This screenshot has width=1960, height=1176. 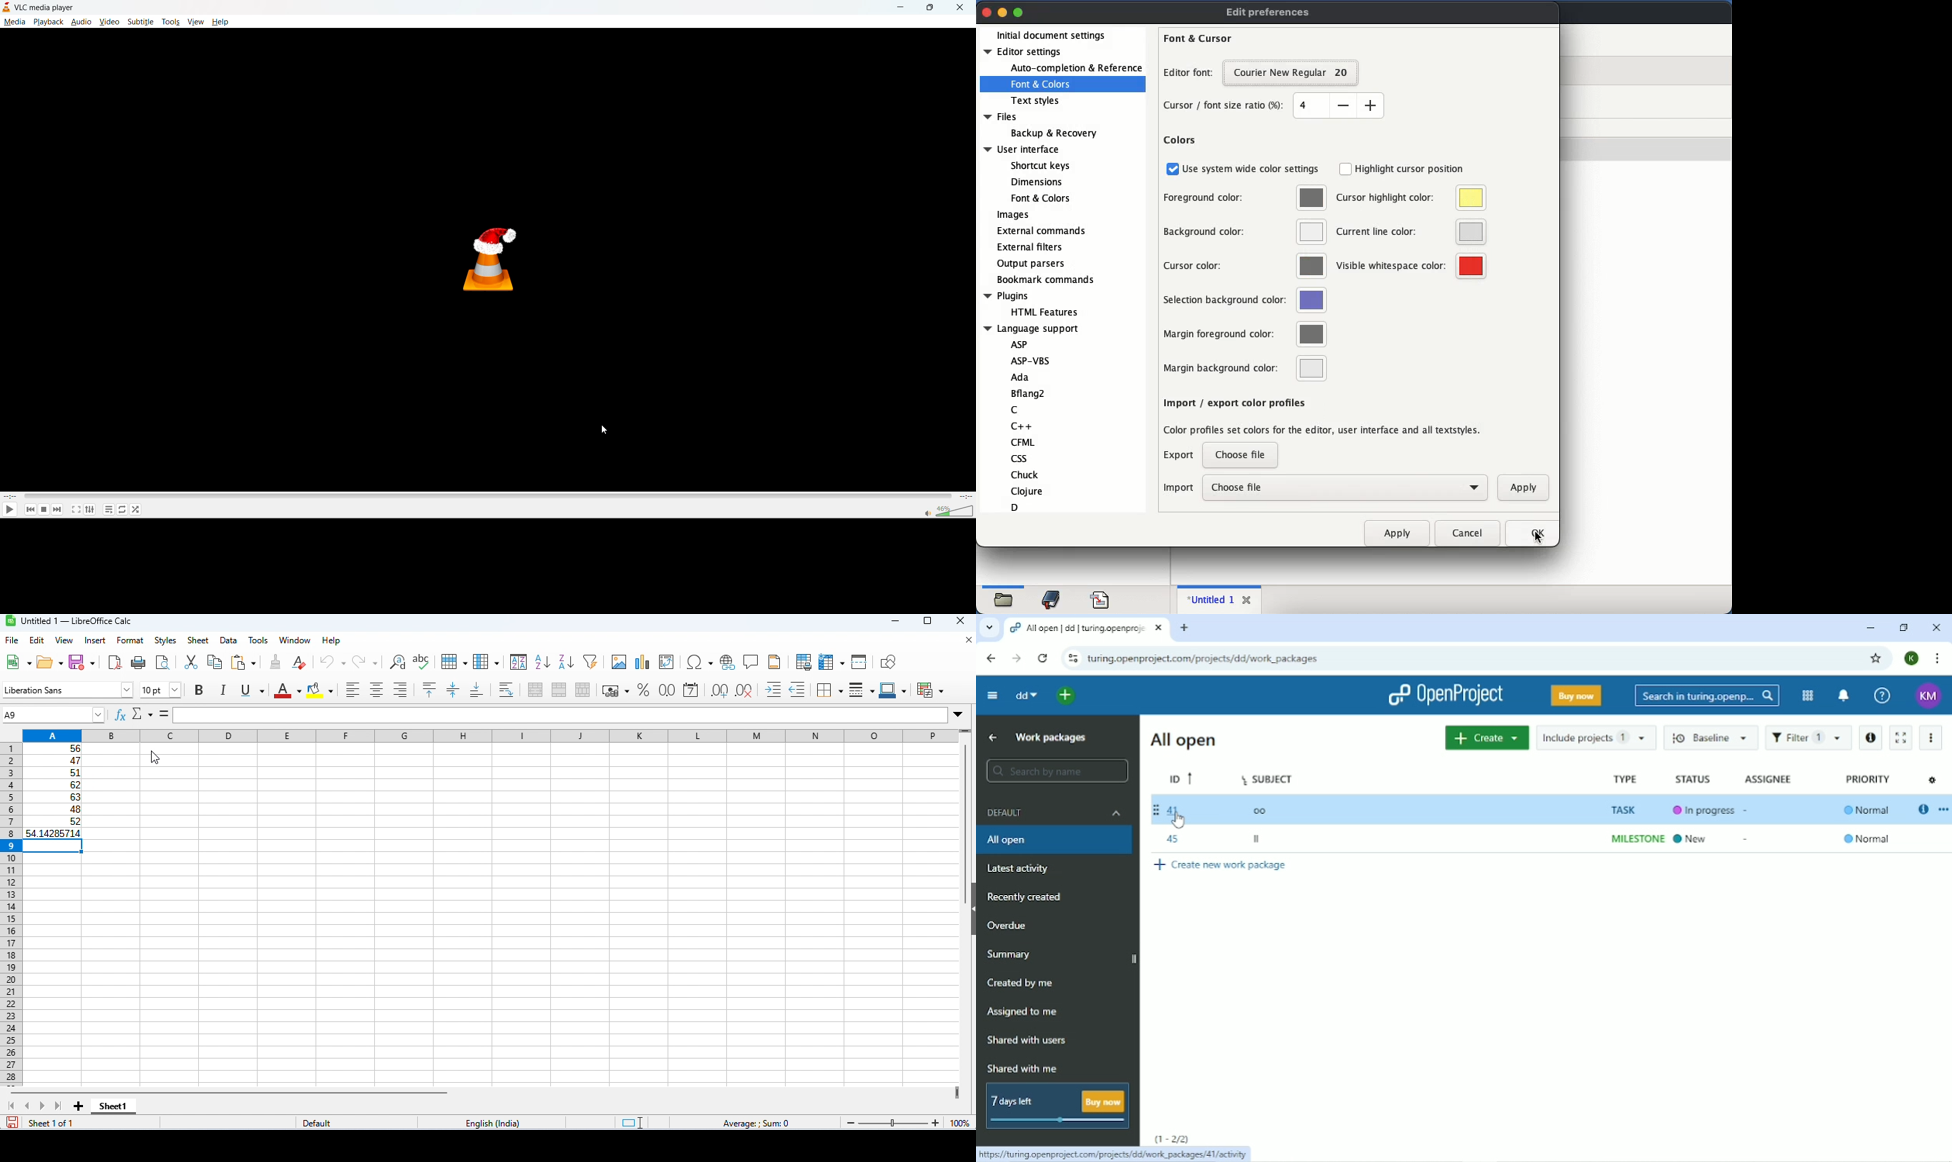 I want to click on Status, so click(x=1705, y=809).